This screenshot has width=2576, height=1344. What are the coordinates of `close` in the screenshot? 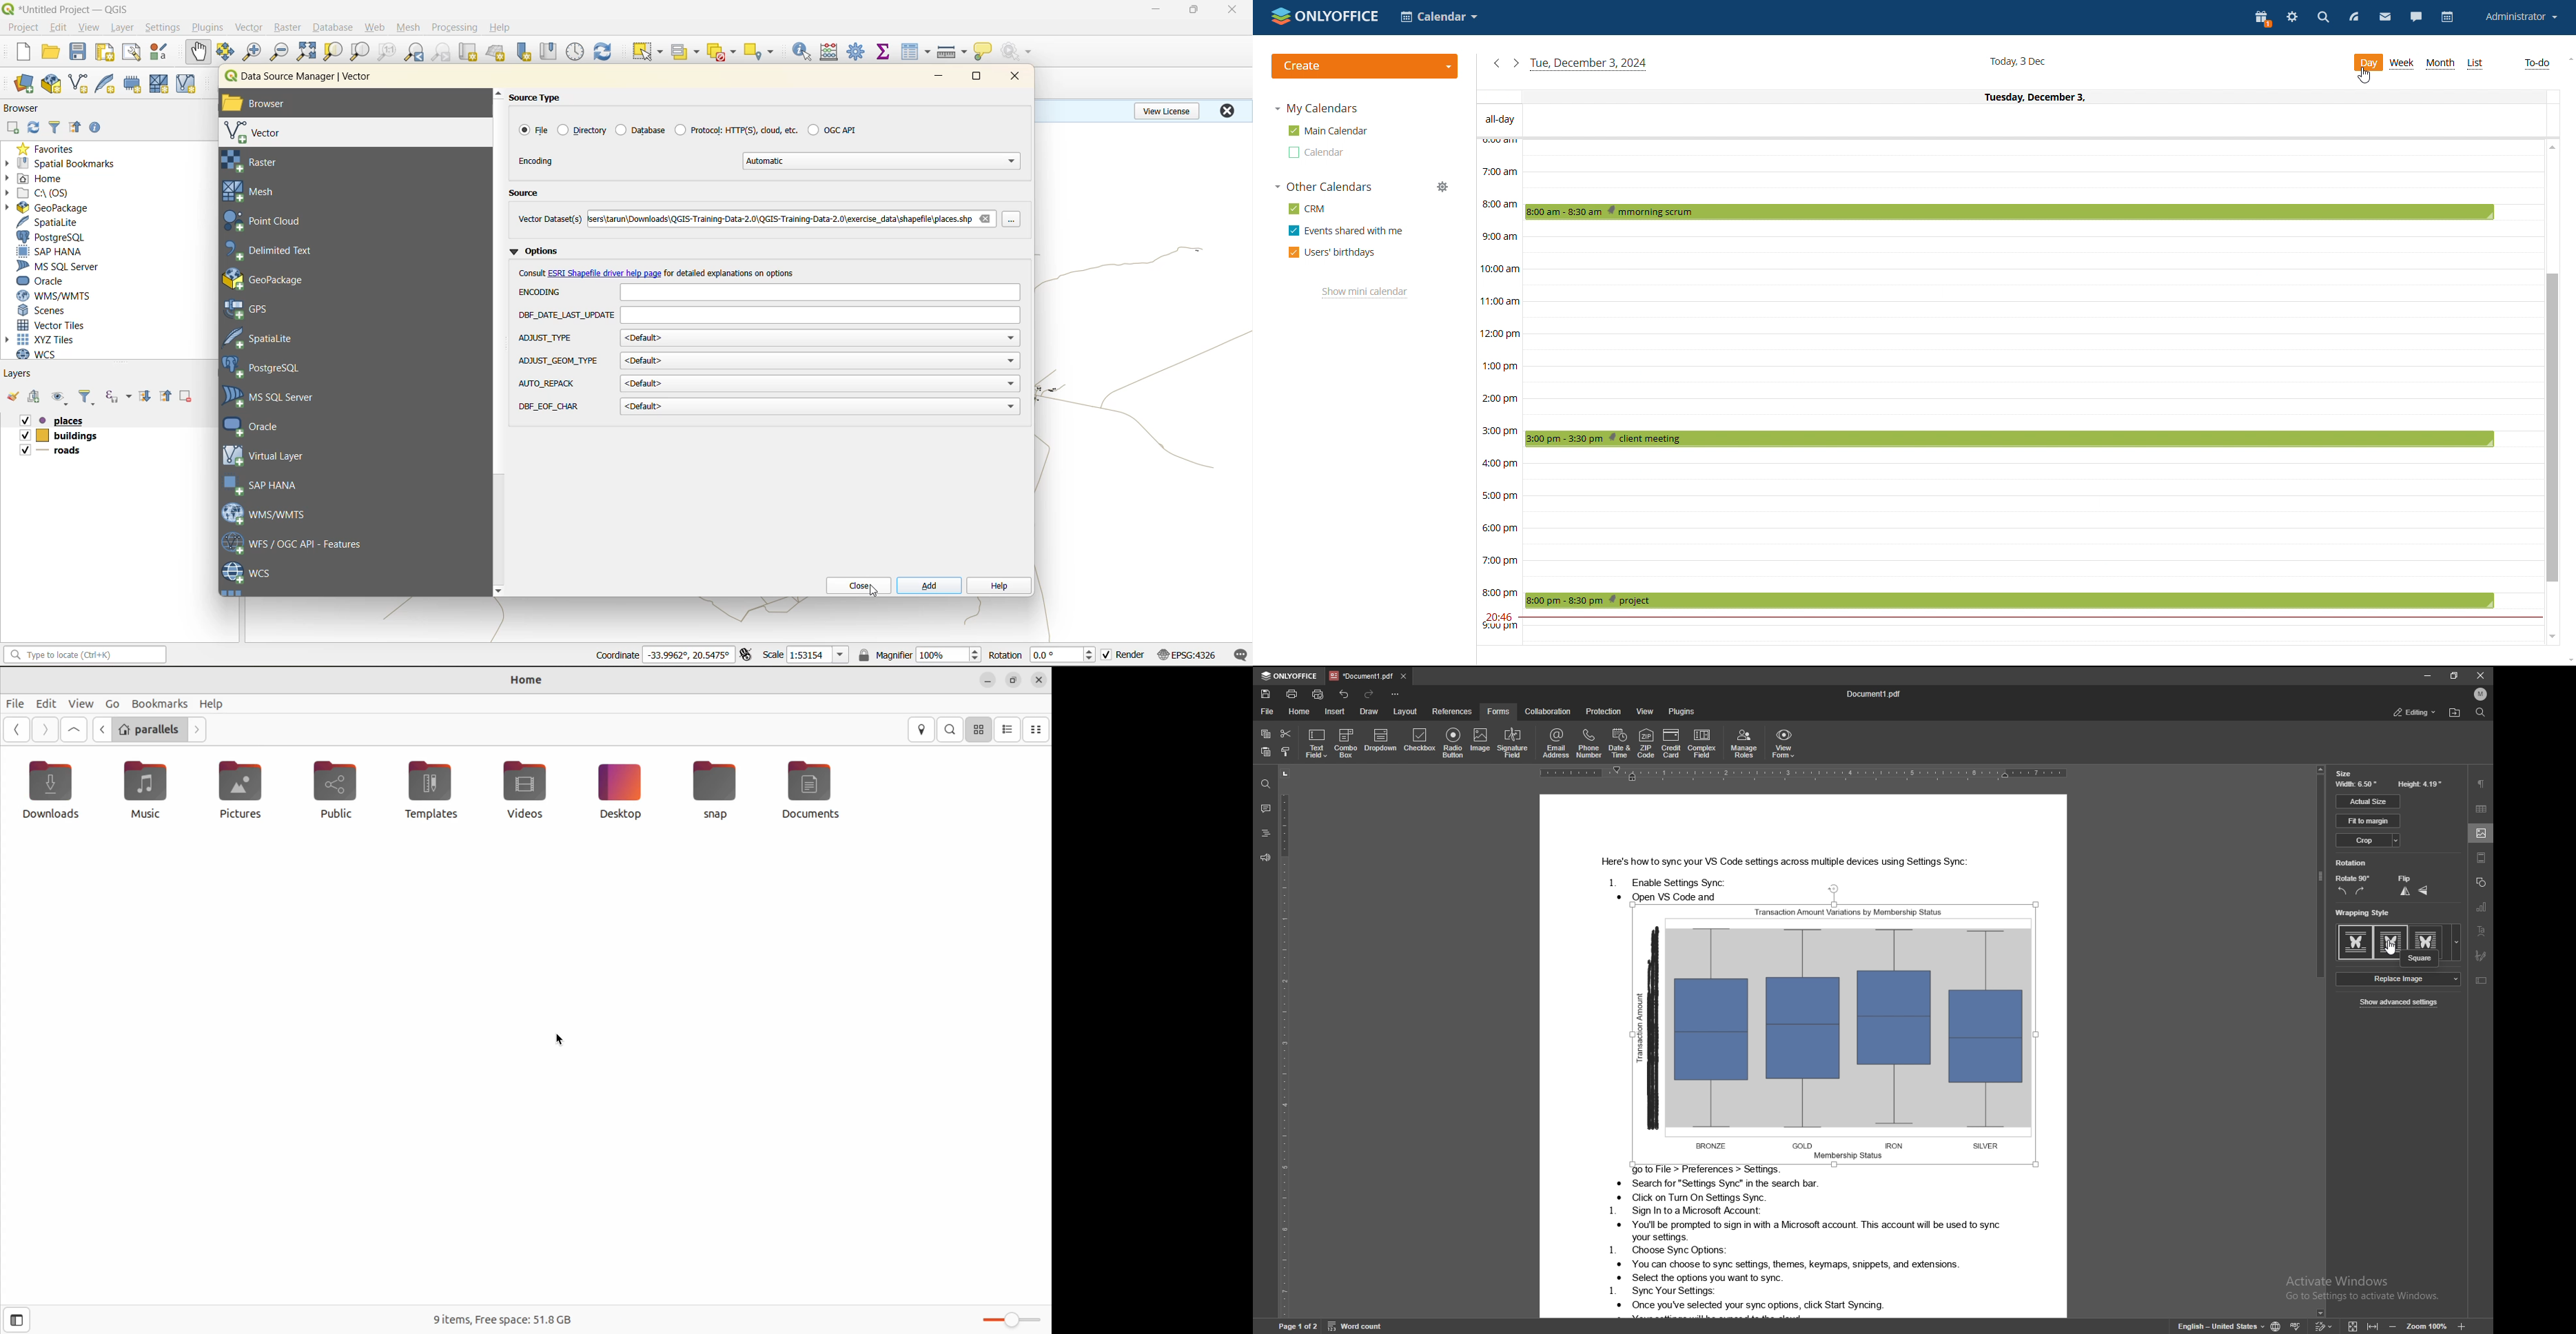 It's located at (2480, 675).